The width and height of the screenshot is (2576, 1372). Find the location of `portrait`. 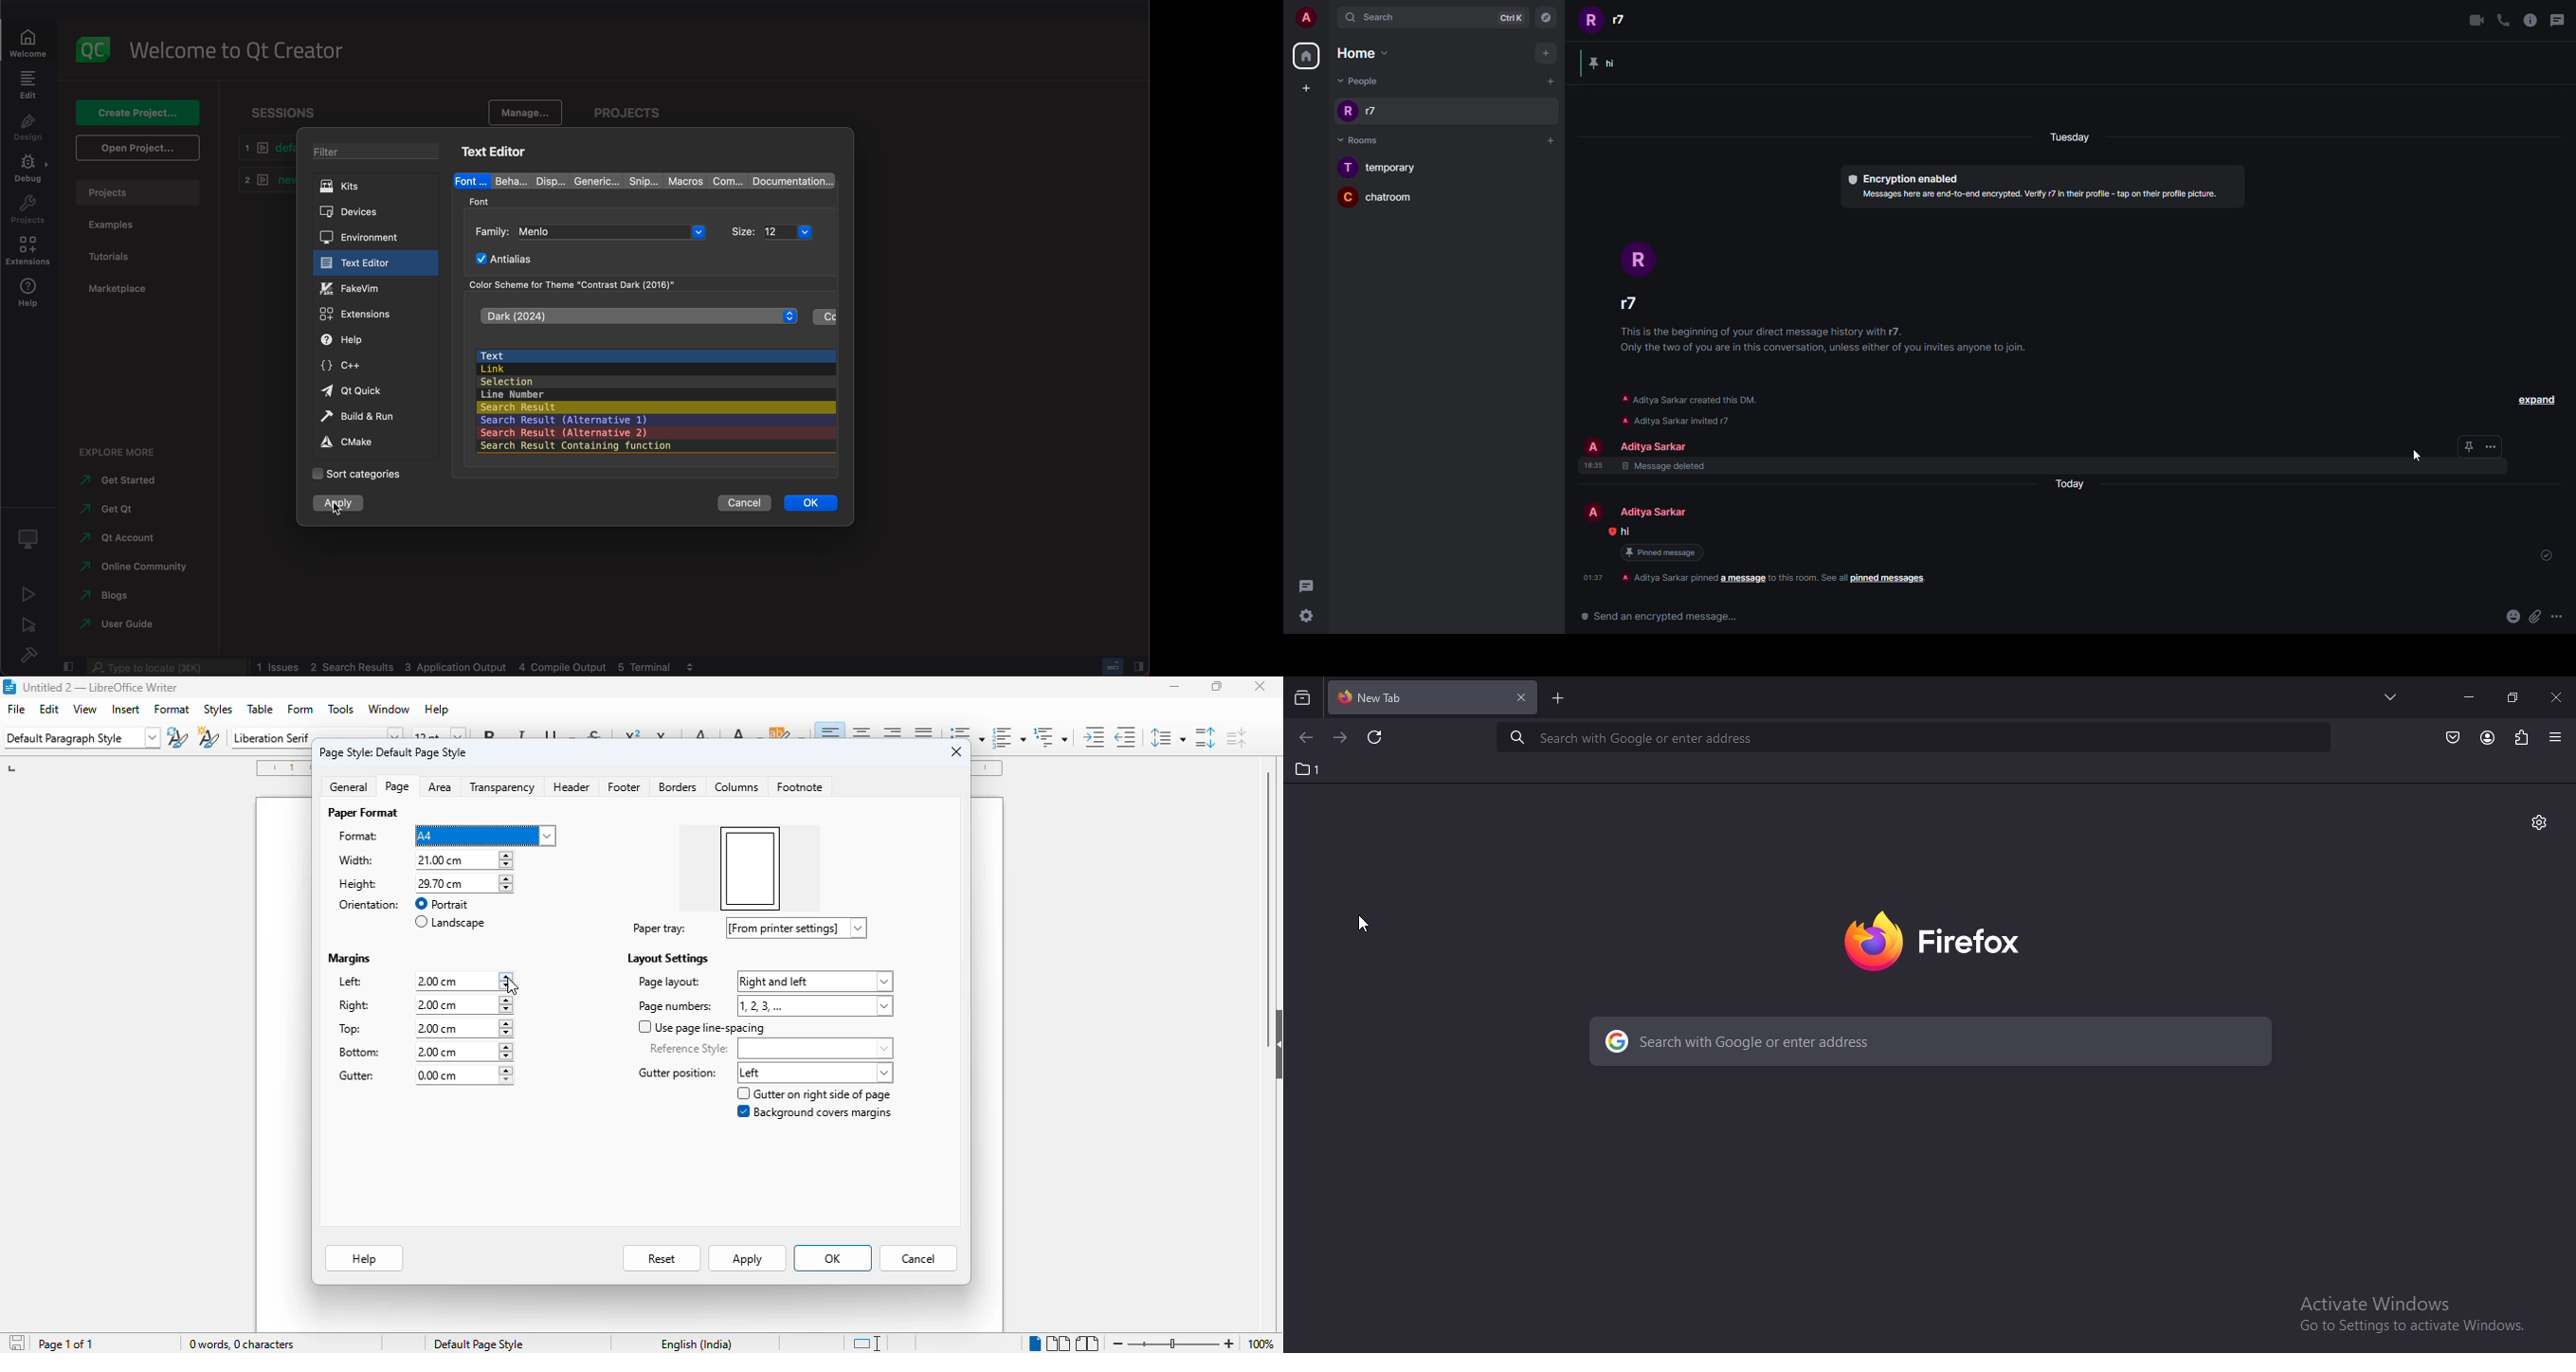

portrait is located at coordinates (442, 904).